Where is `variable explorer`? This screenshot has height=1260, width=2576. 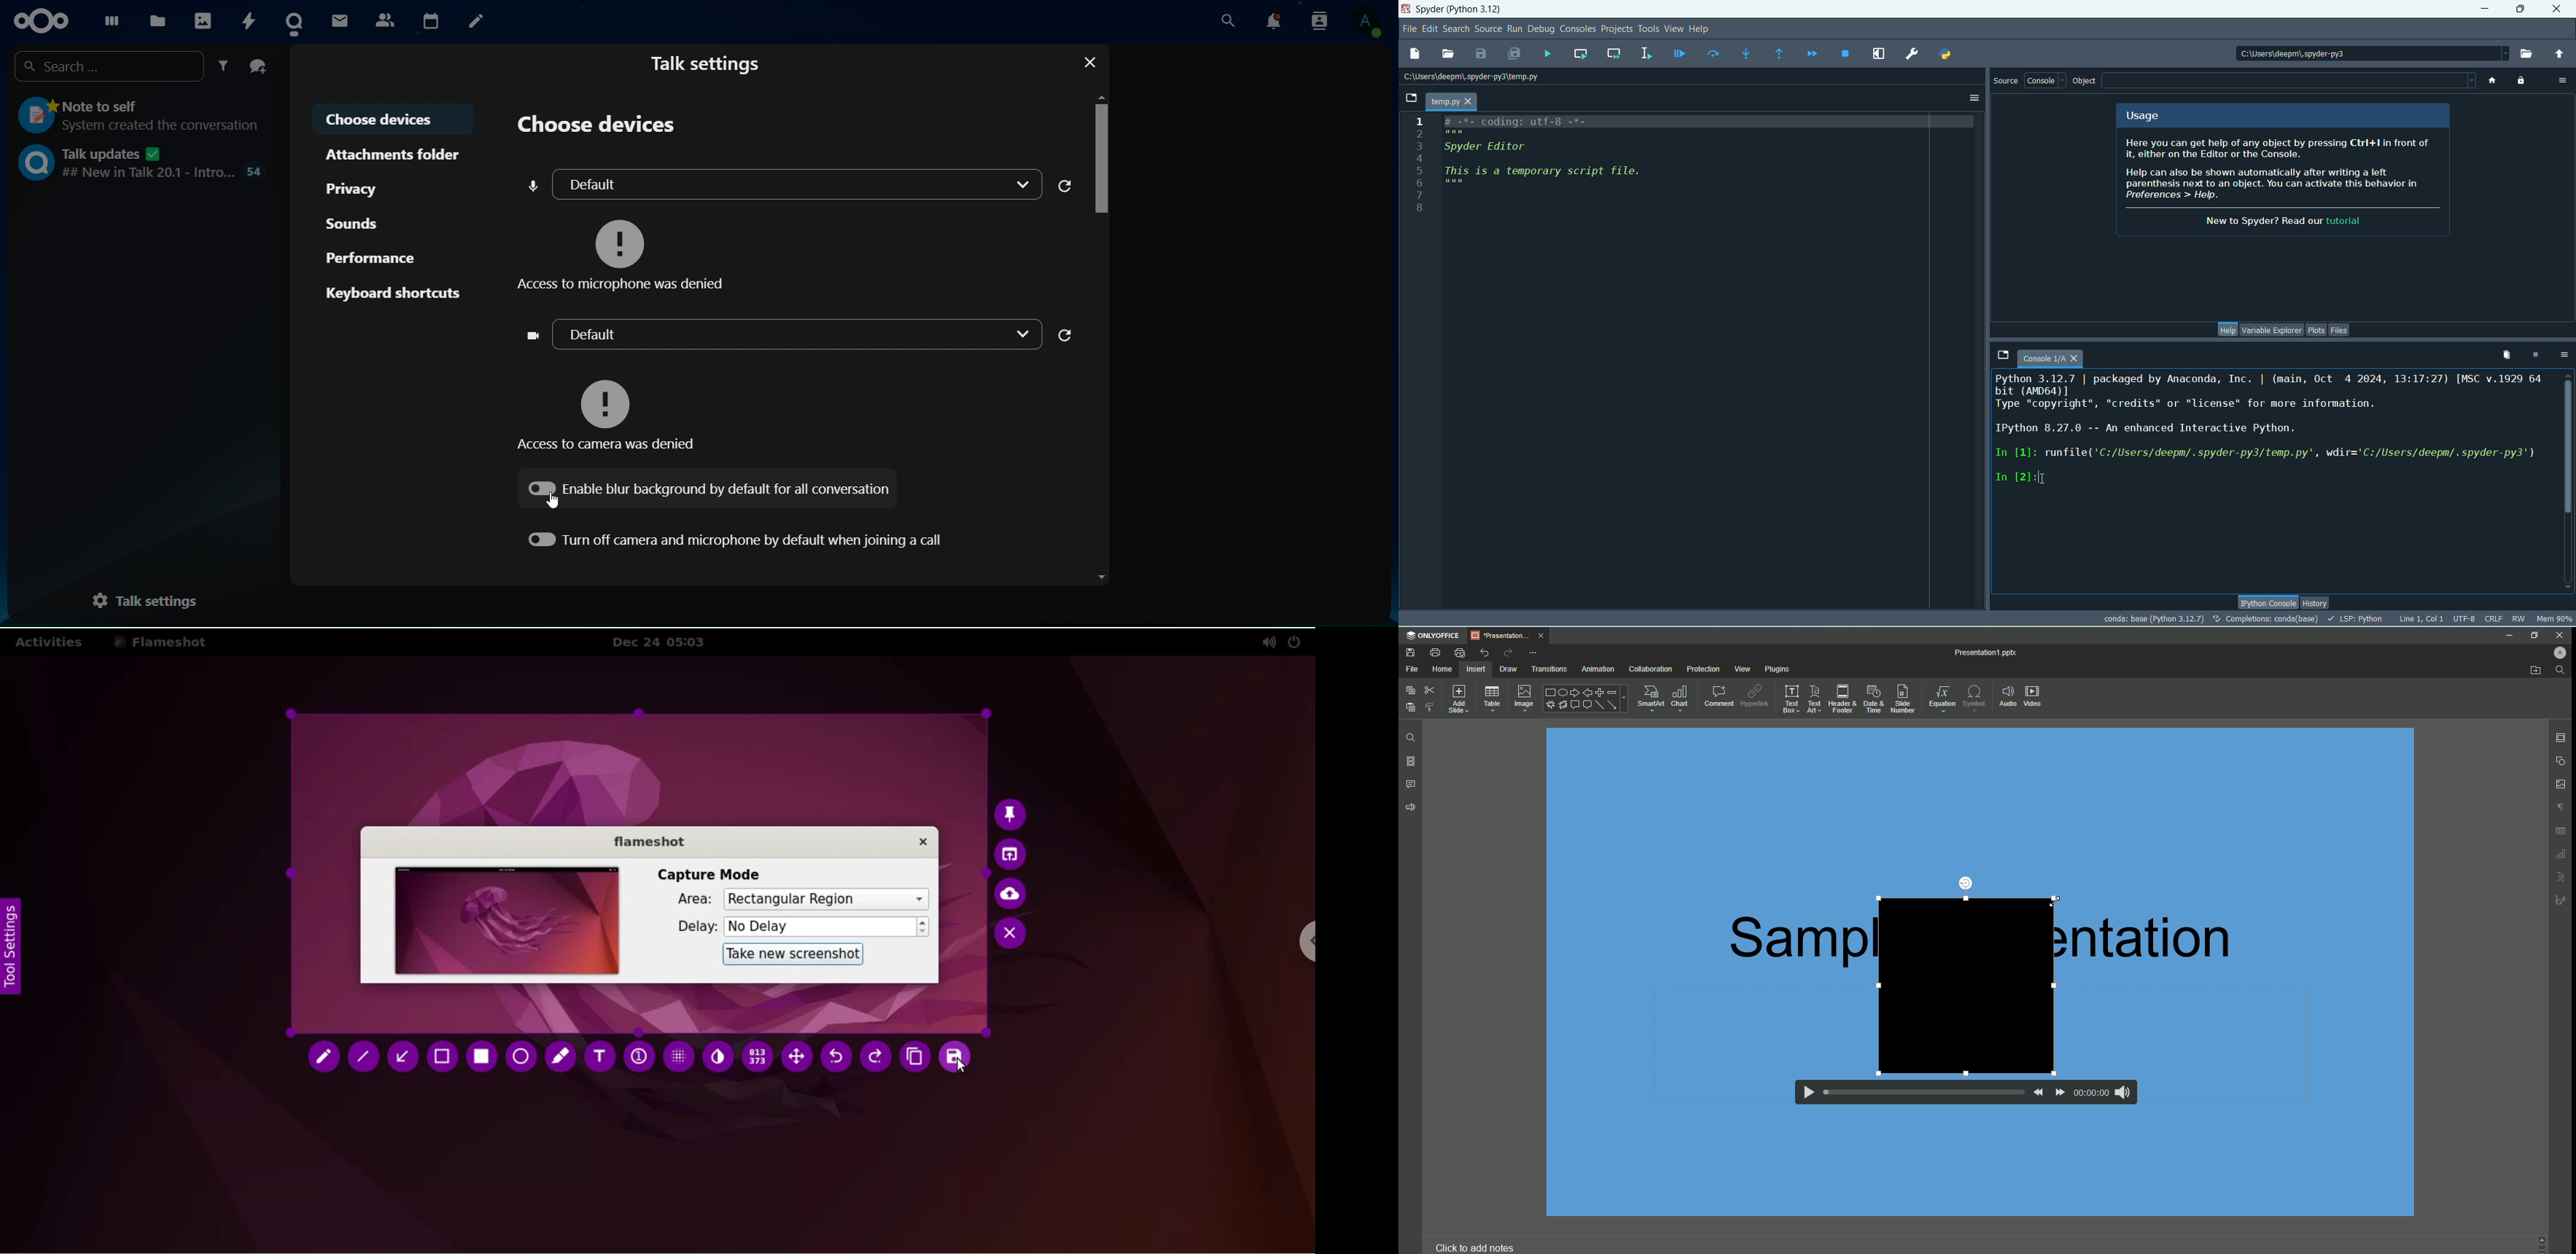 variable explorer is located at coordinates (2271, 330).